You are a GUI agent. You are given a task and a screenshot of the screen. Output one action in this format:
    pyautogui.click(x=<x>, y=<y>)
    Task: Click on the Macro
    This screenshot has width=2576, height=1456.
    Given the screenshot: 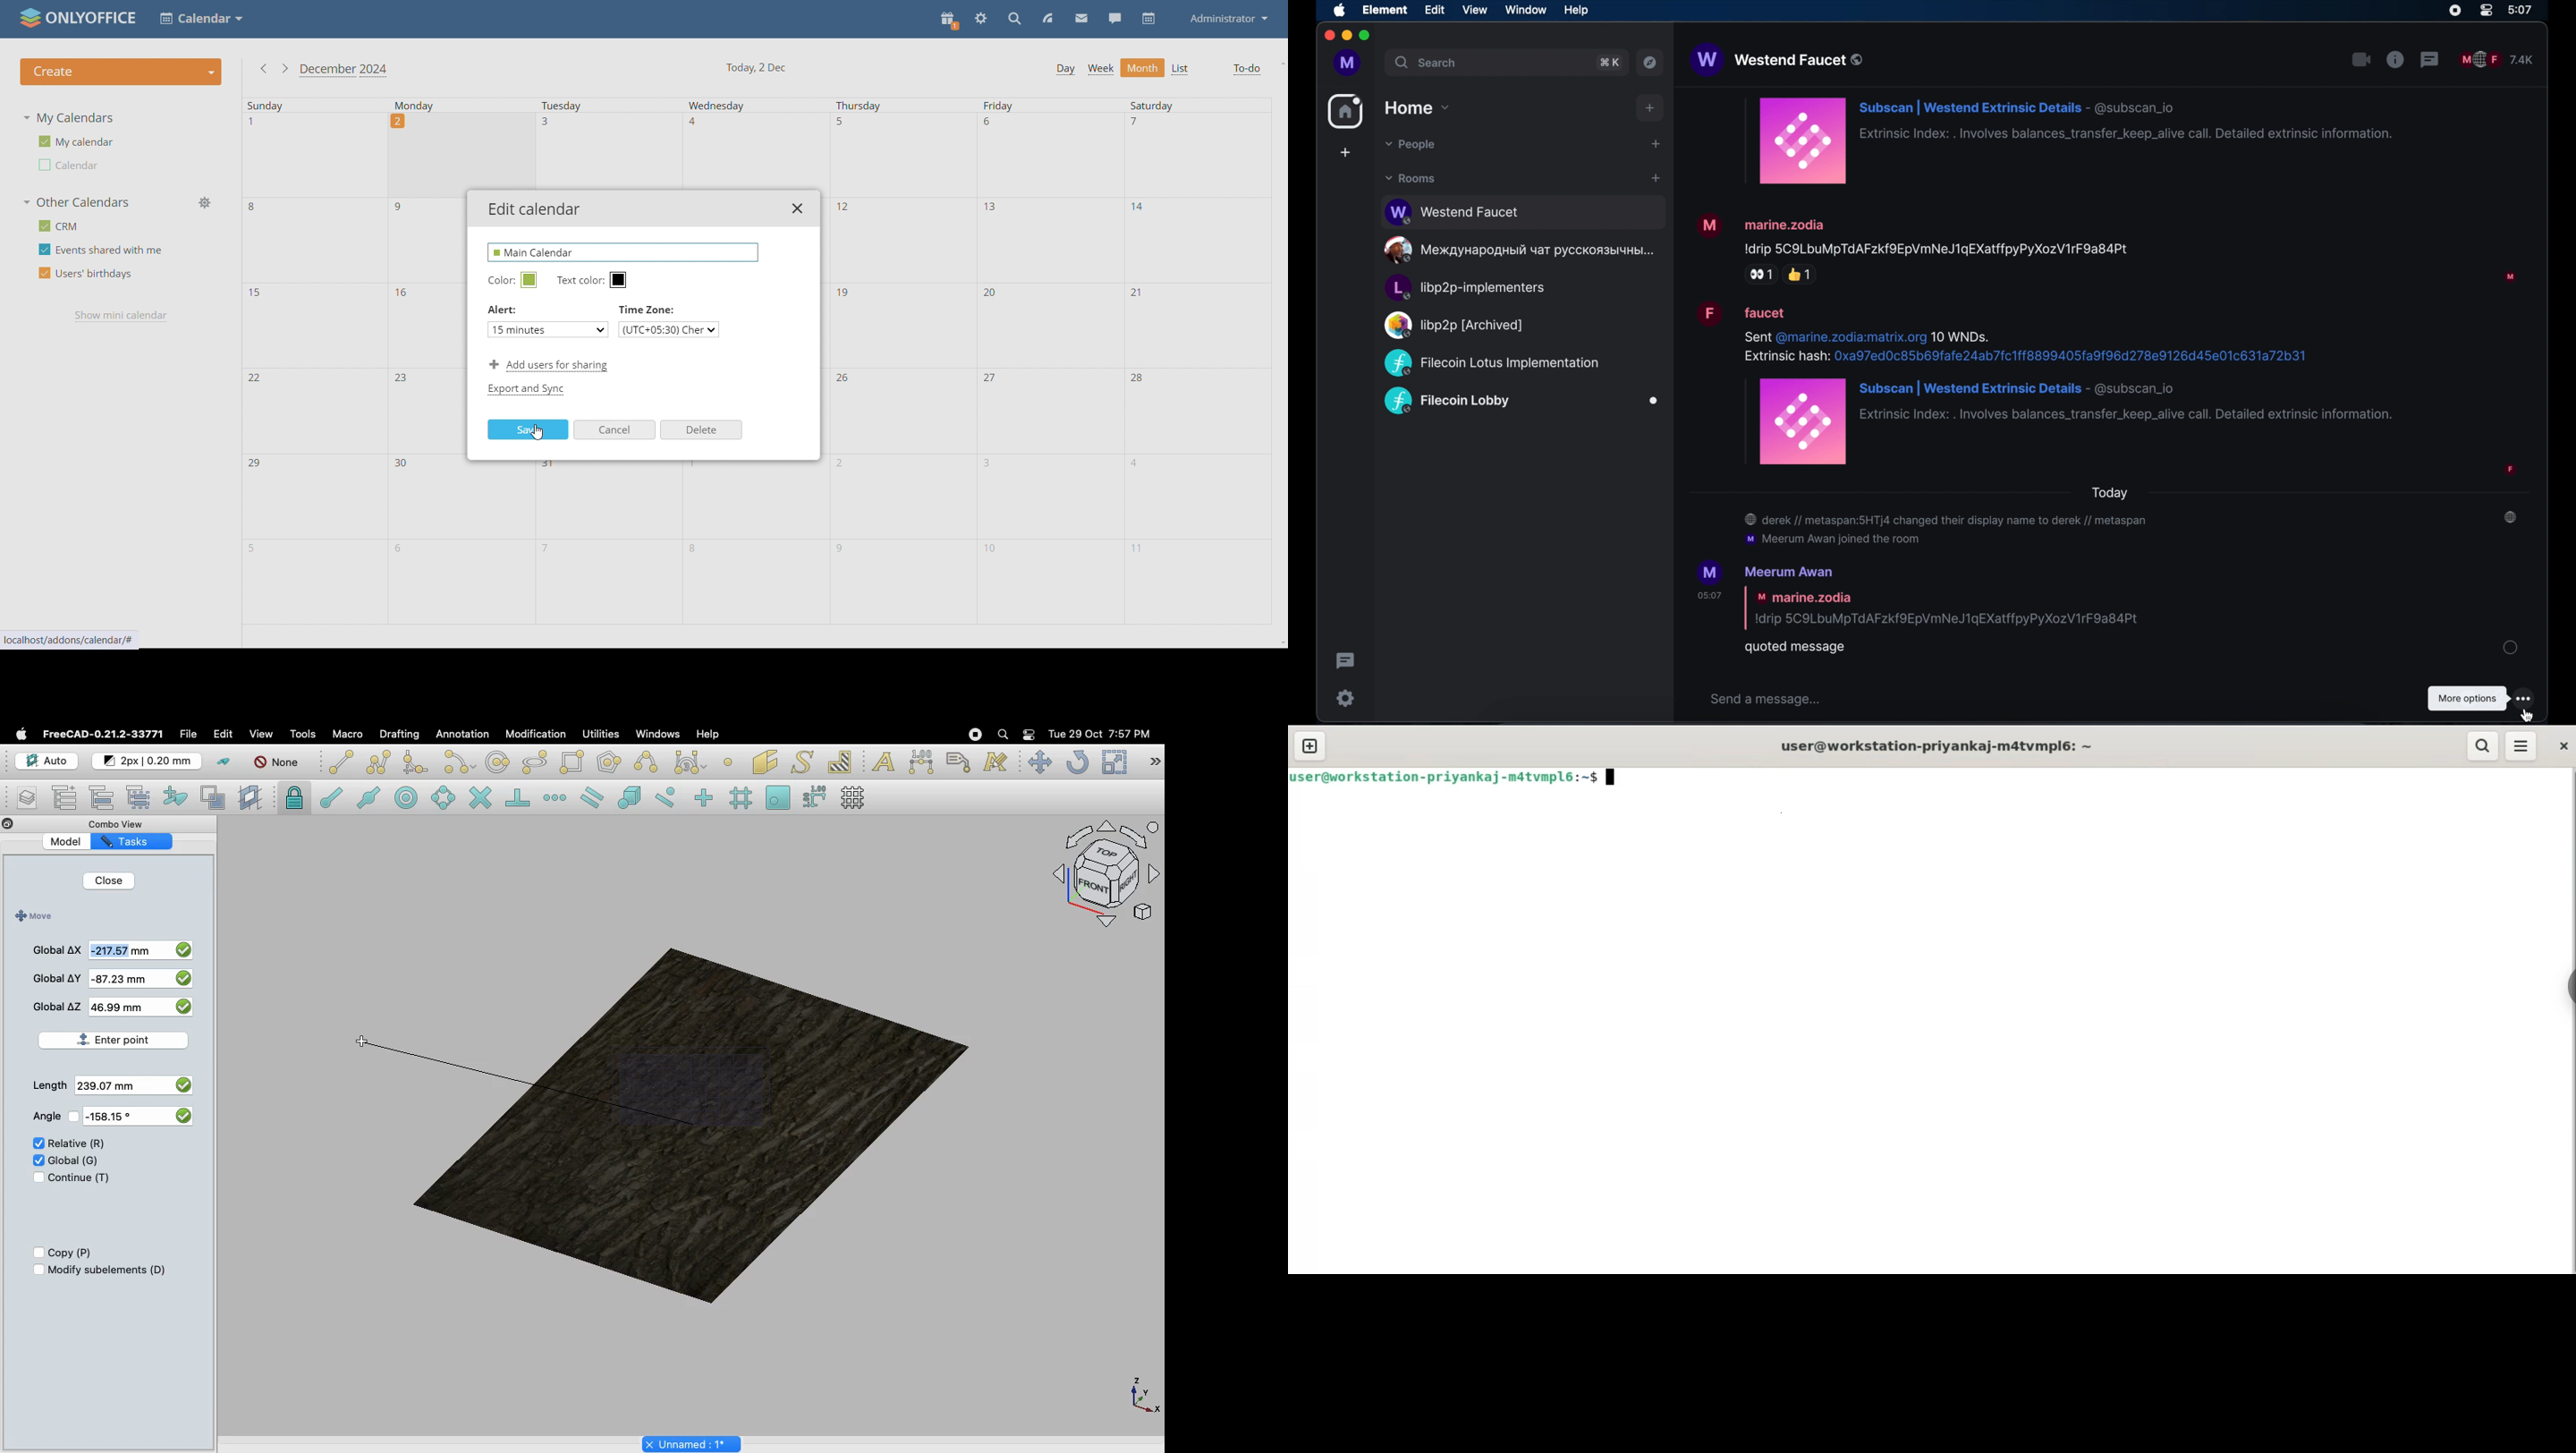 What is the action you would take?
    pyautogui.click(x=349, y=734)
    